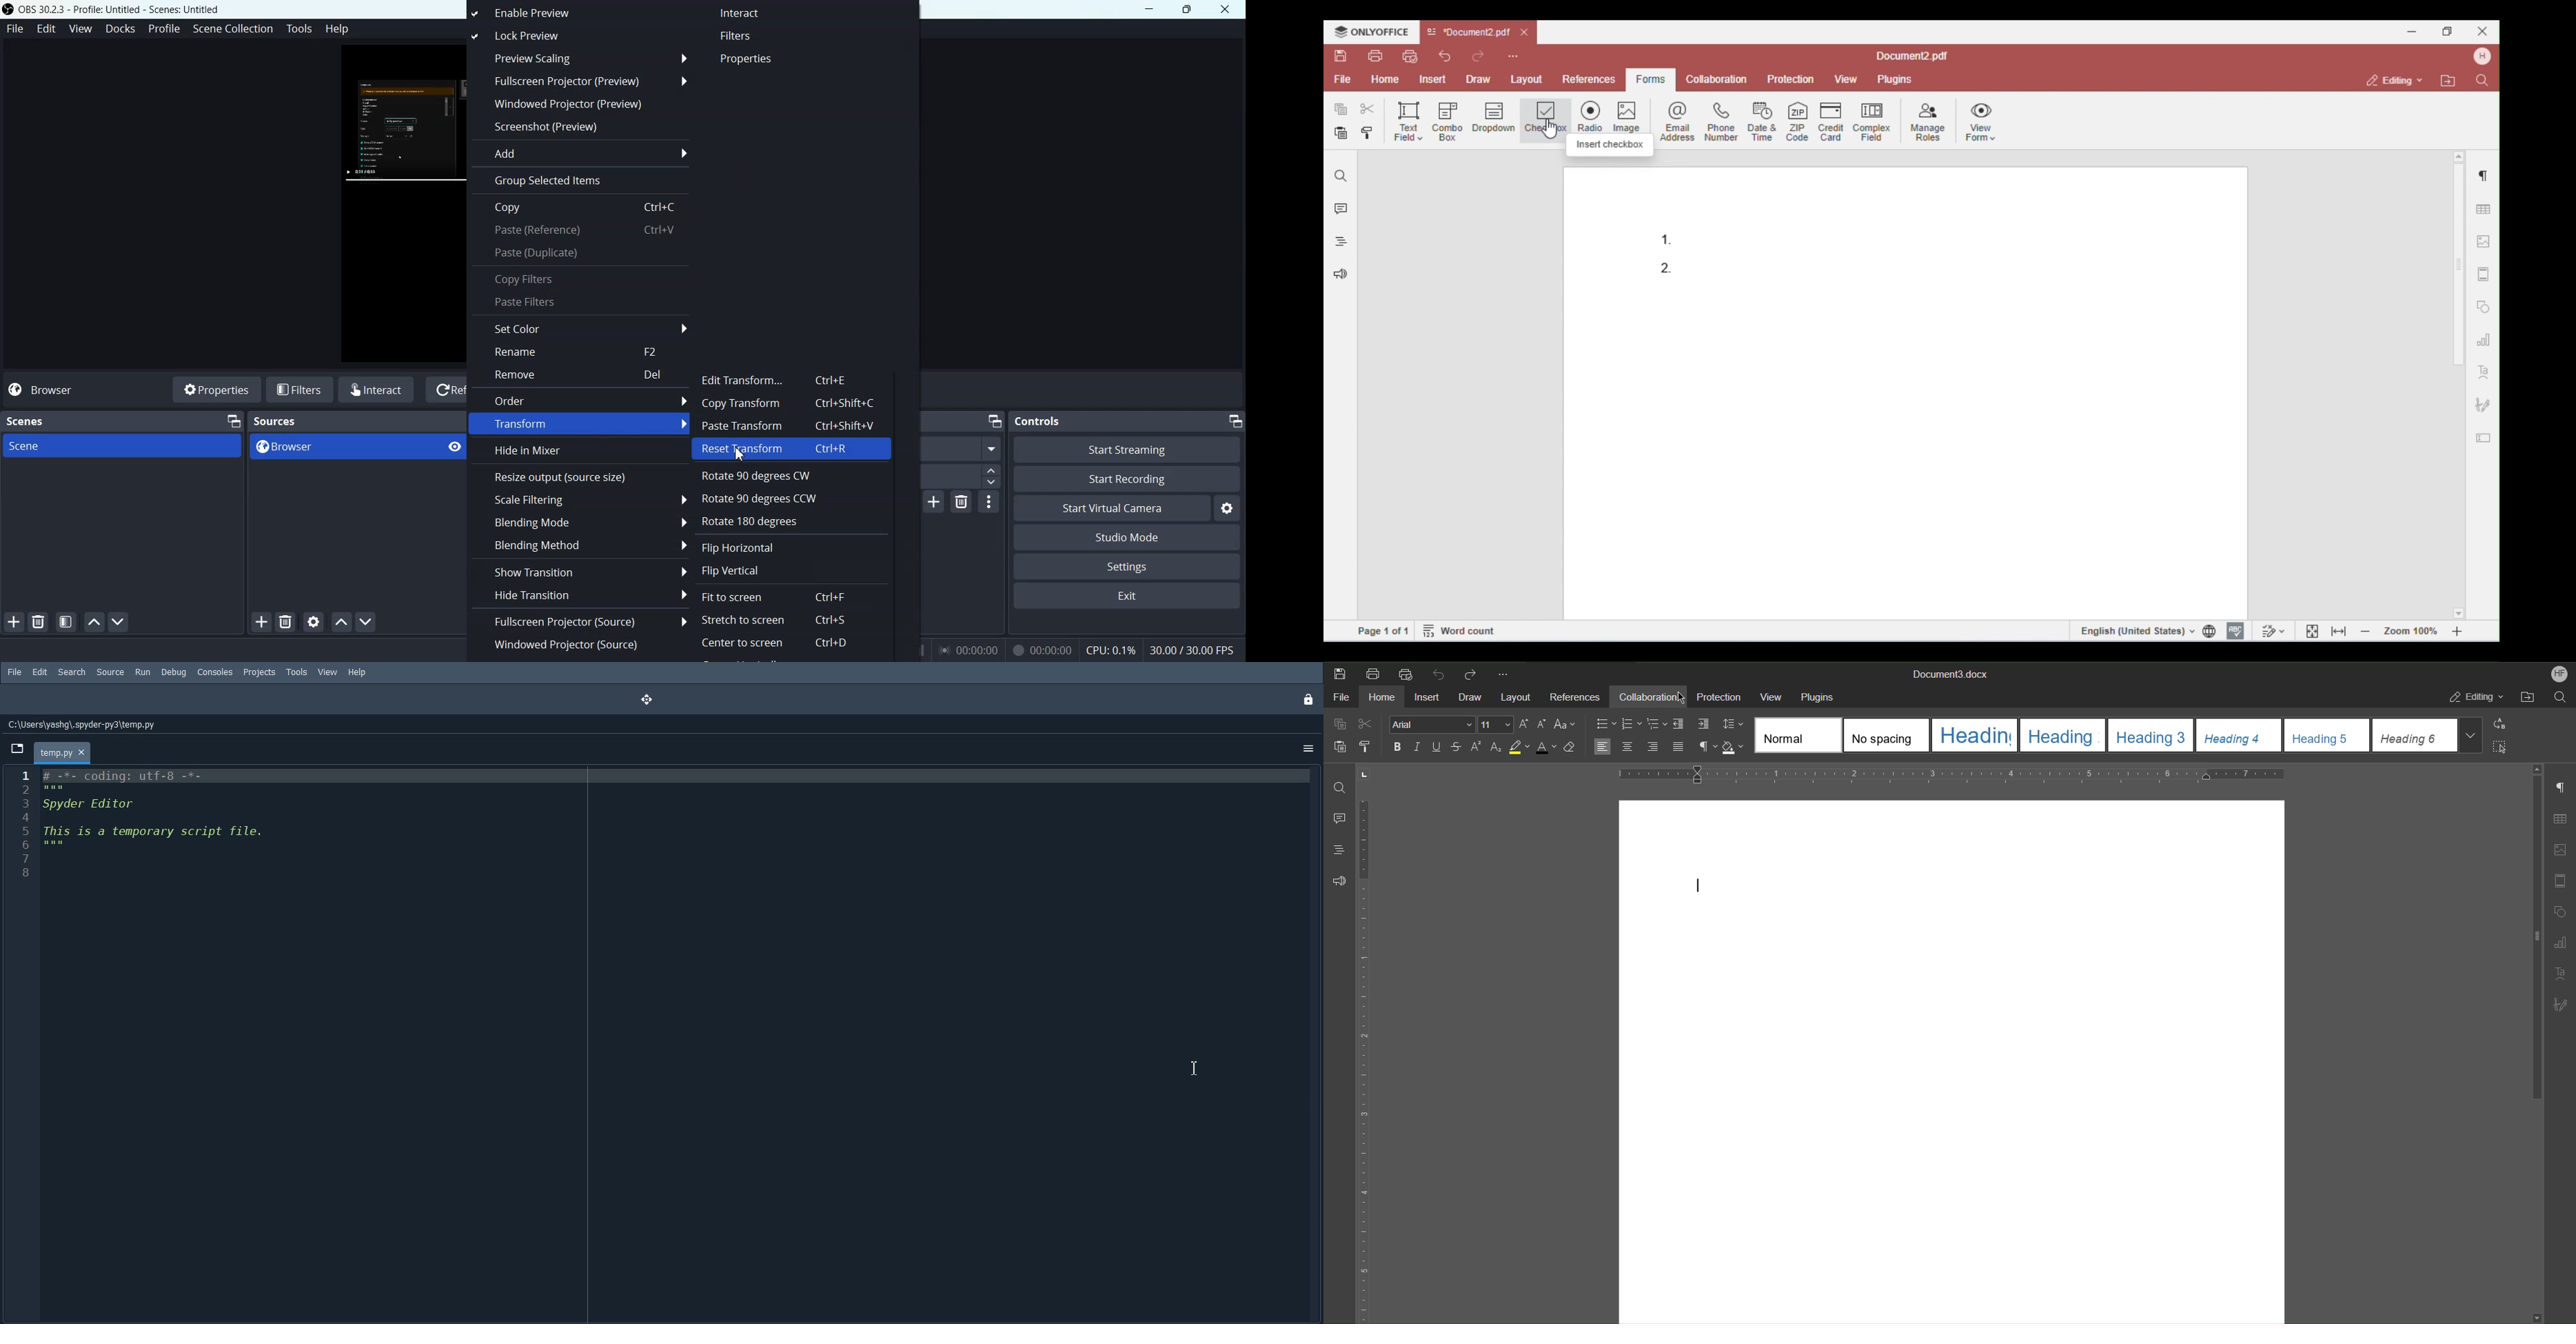 Image resolution: width=2576 pixels, height=1344 pixels. What do you see at coordinates (1192, 649) in the screenshot?
I see `30.00 / 30.00 FPS` at bounding box center [1192, 649].